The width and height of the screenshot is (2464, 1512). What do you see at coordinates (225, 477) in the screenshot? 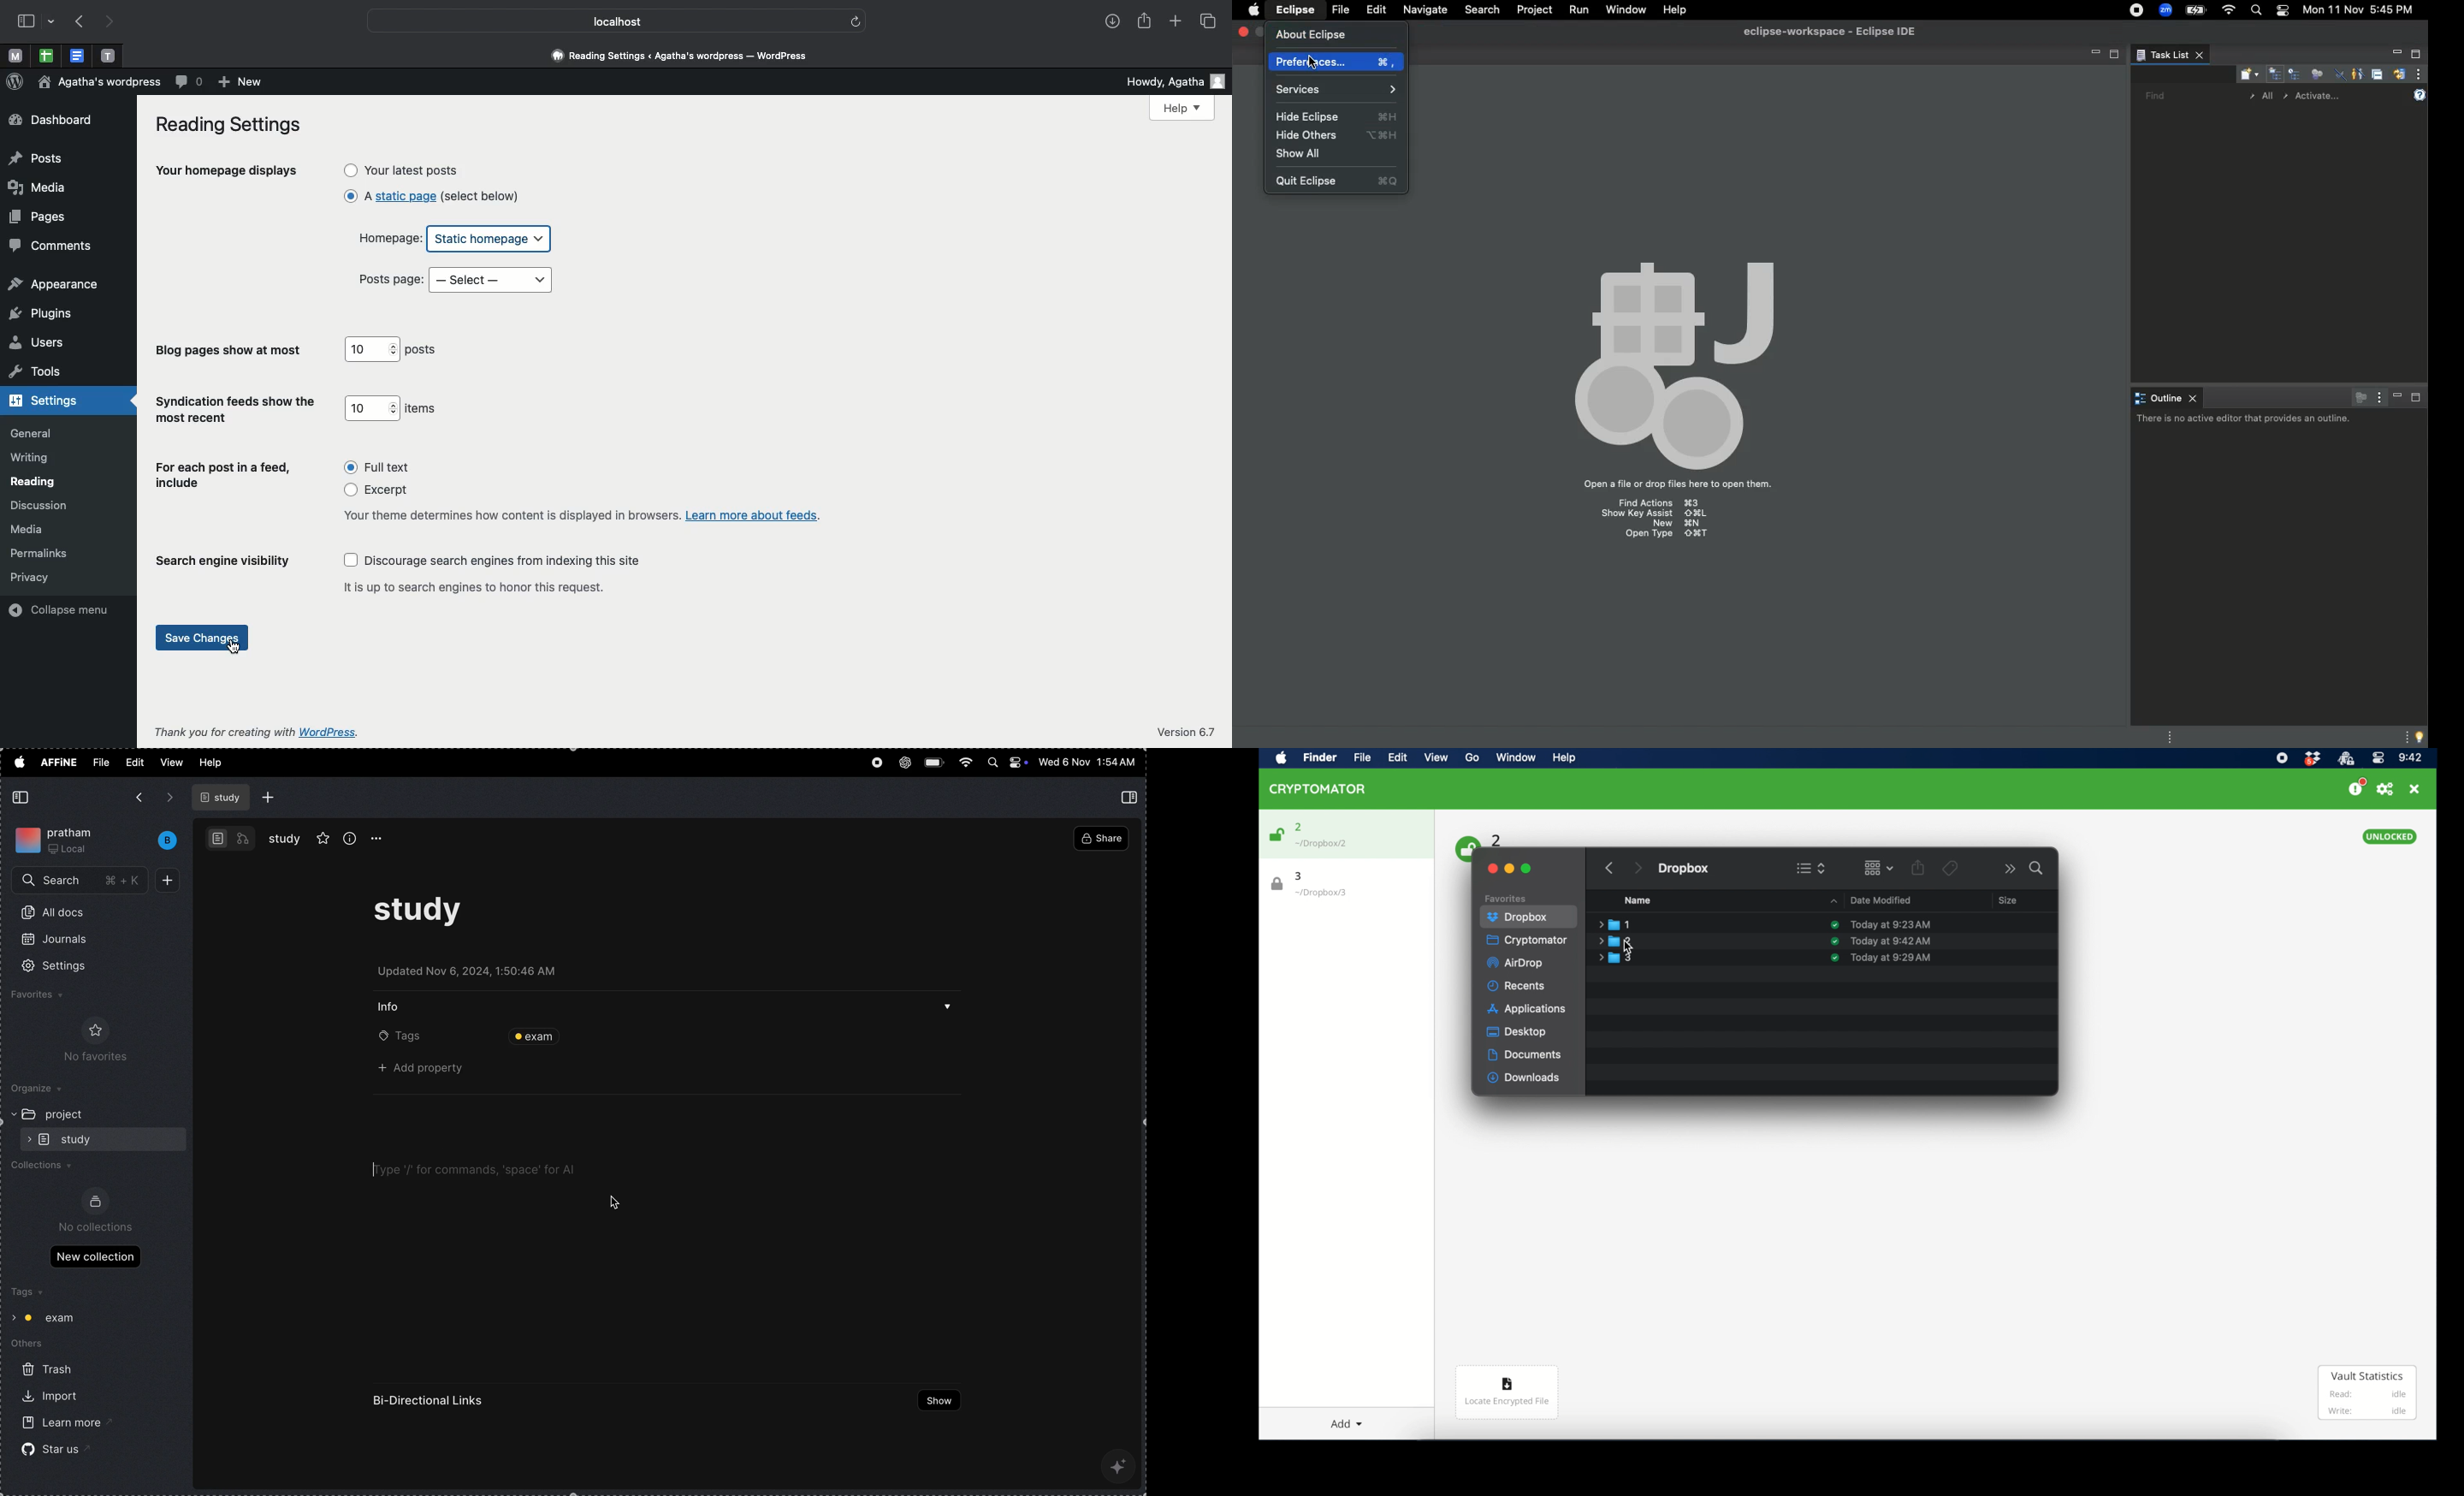
I see `For each post in a feed, include` at bounding box center [225, 477].